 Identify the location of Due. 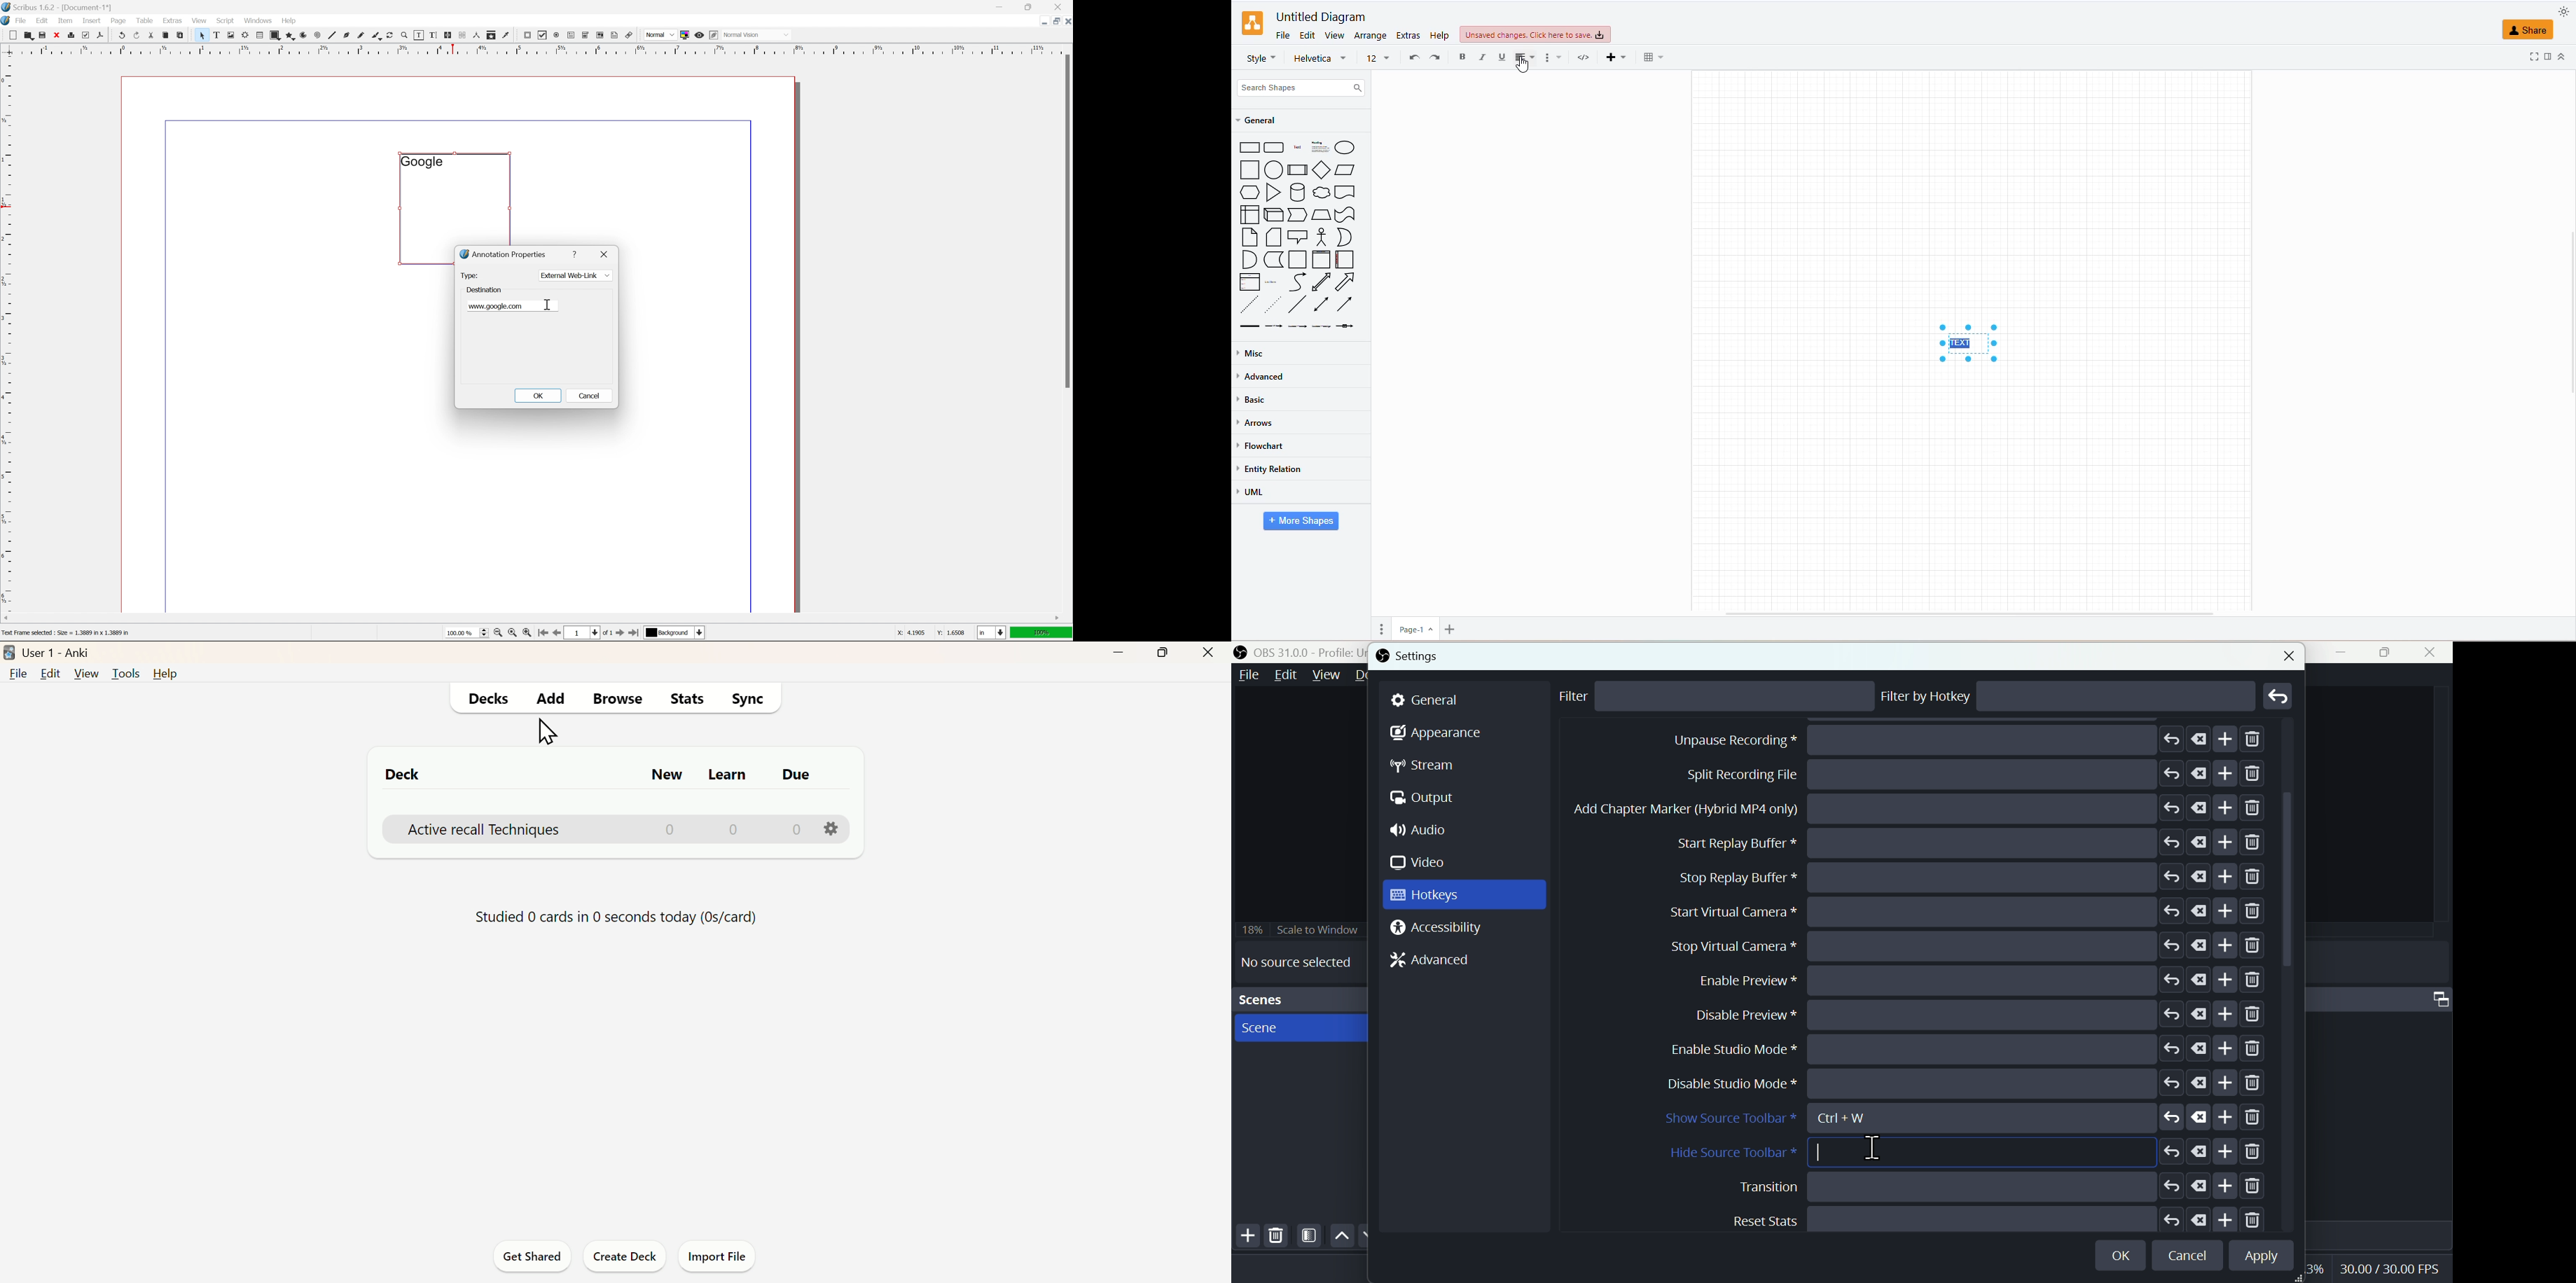
(796, 776).